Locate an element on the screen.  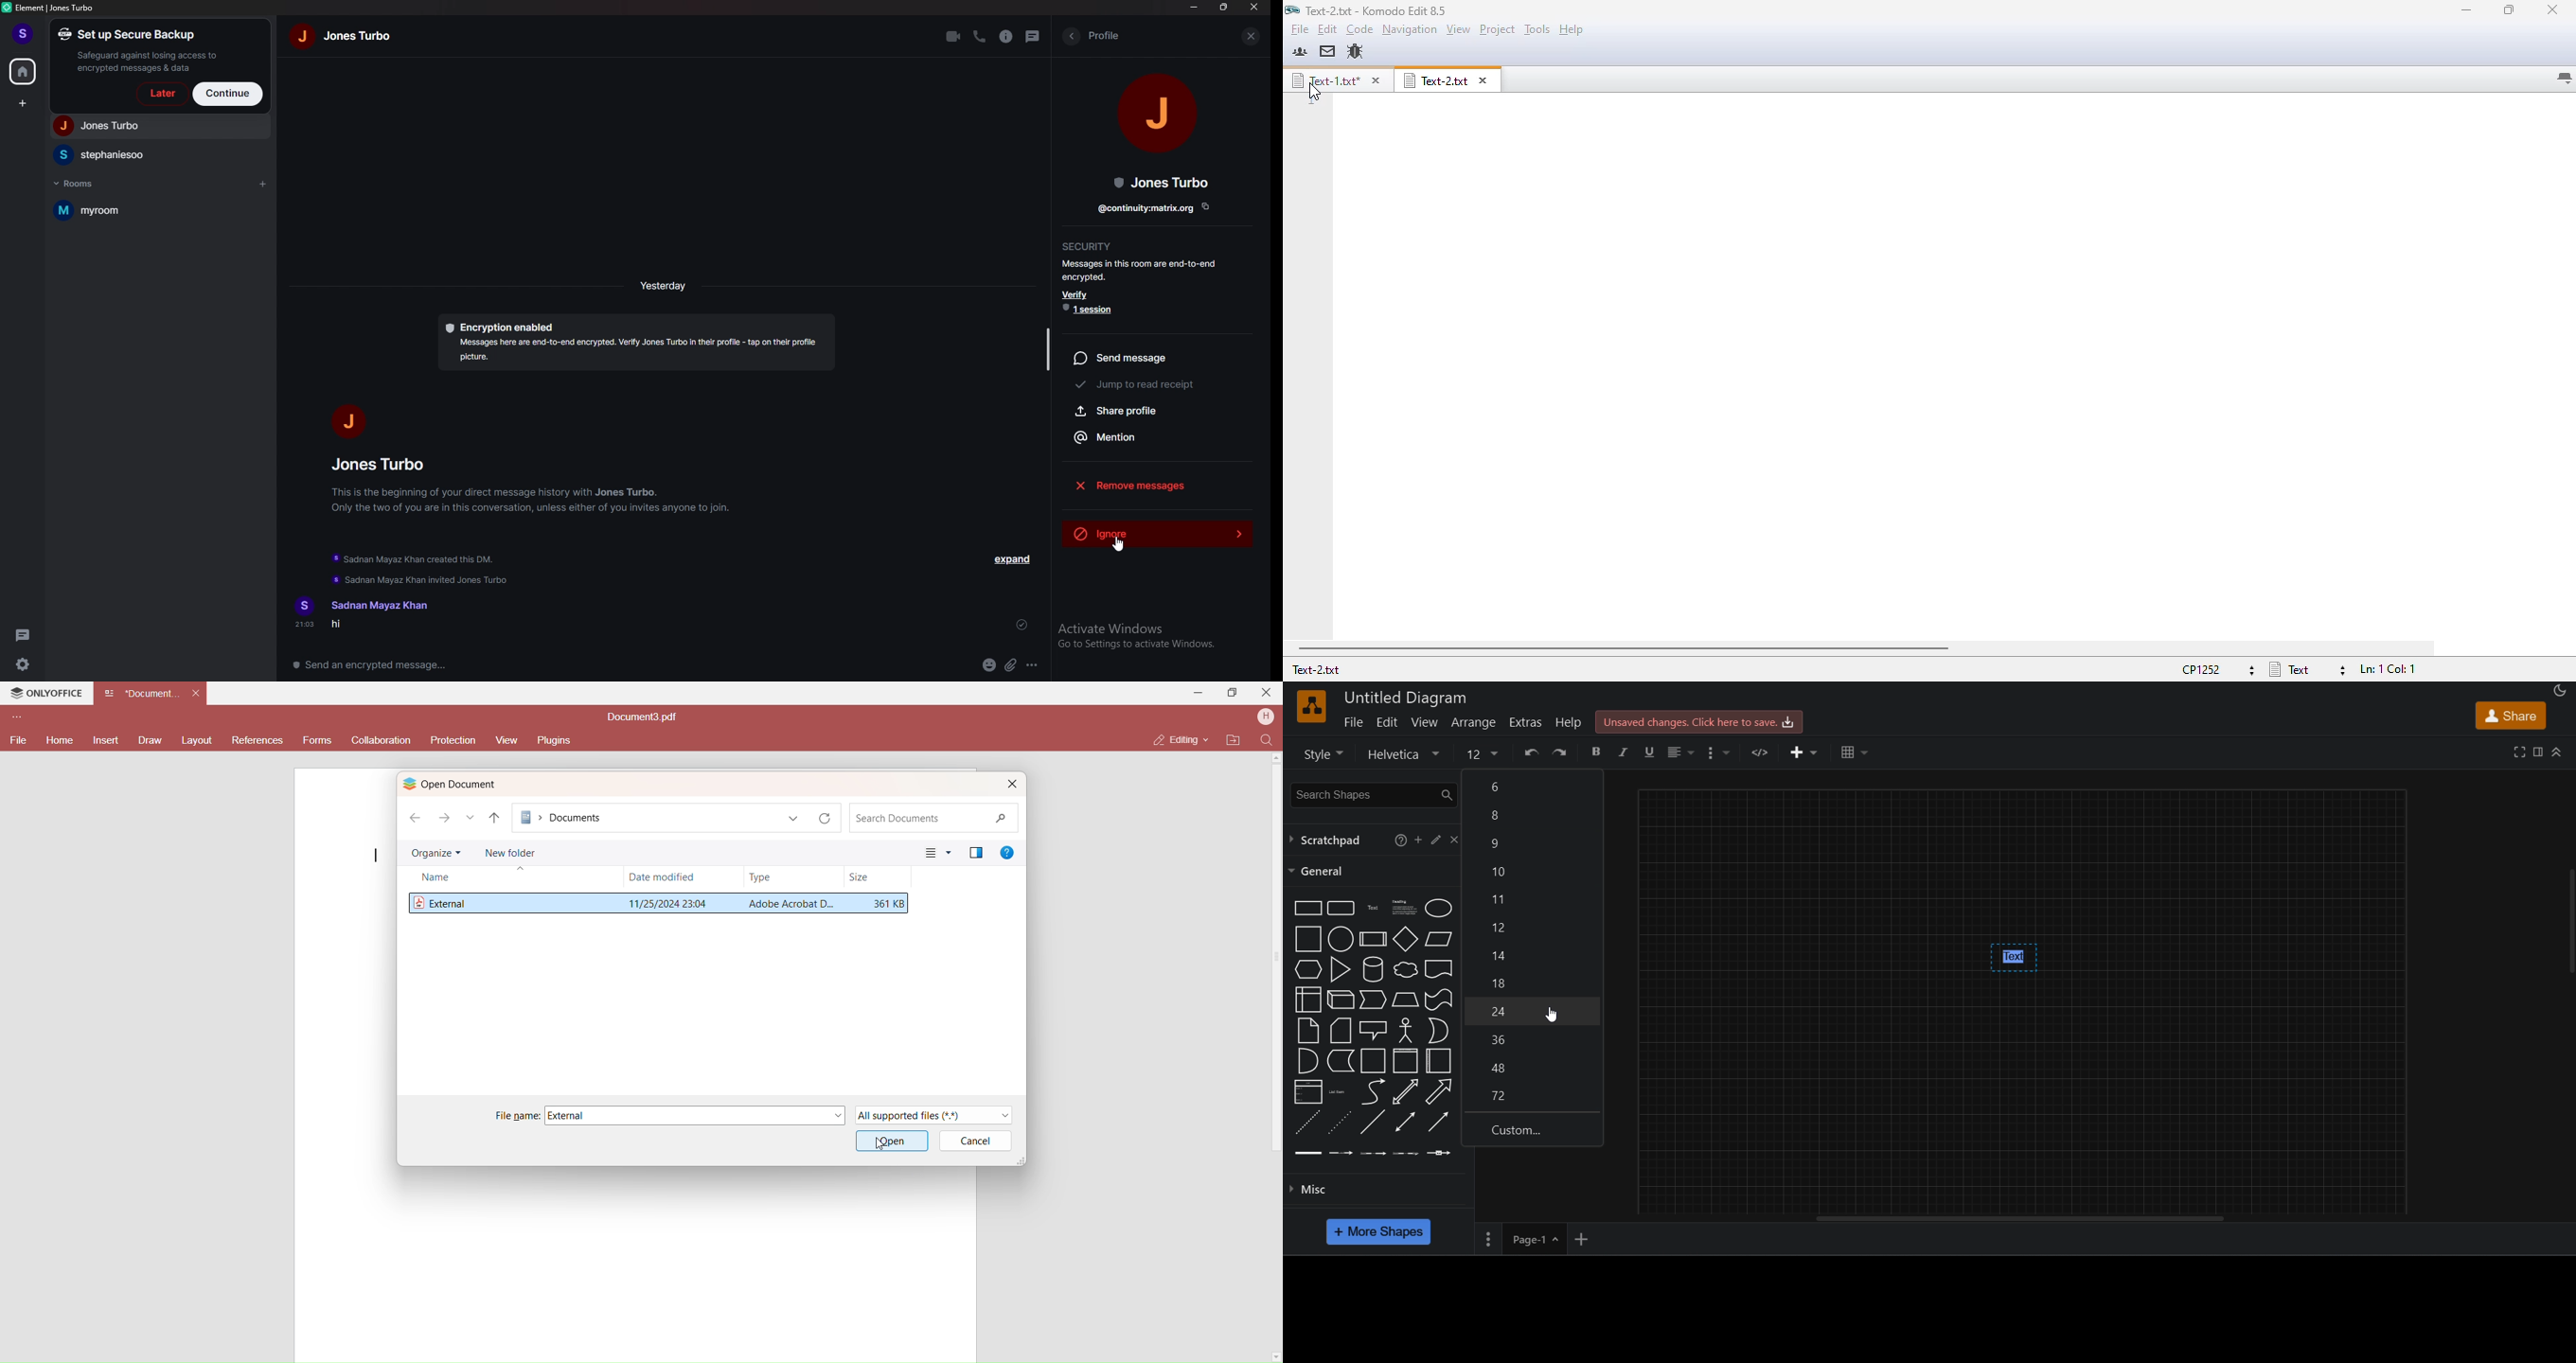
copy link is located at coordinates (1155, 206).